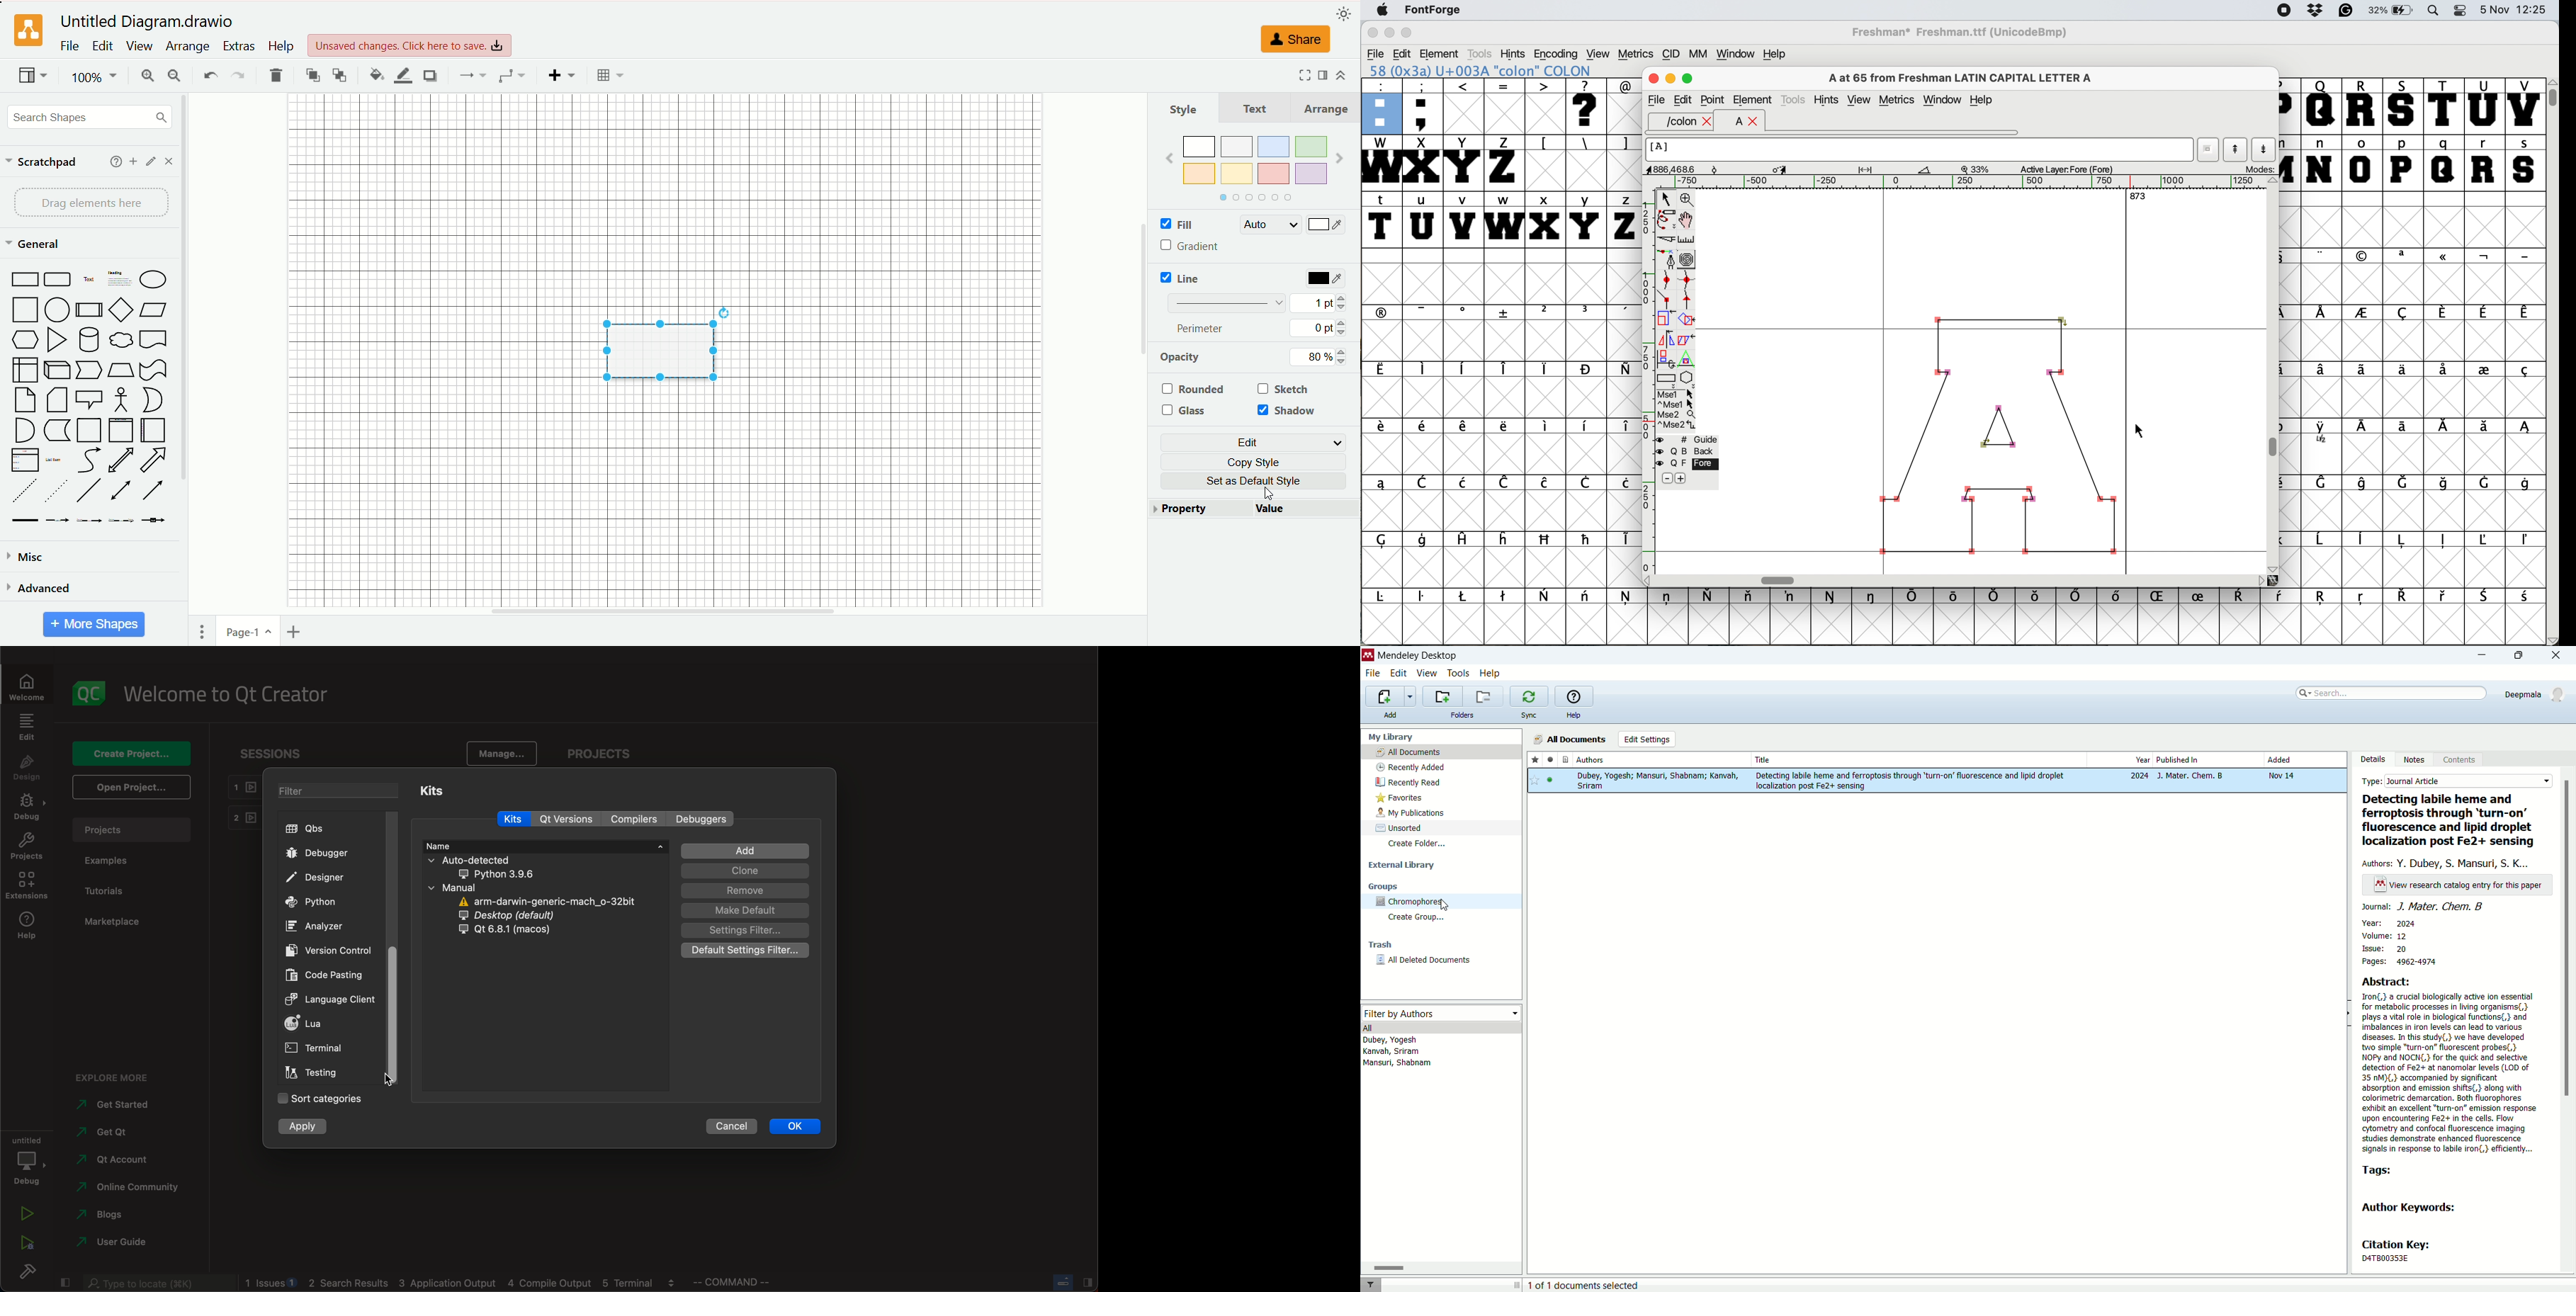  Describe the element at coordinates (2524, 429) in the screenshot. I see `symbol` at that location.